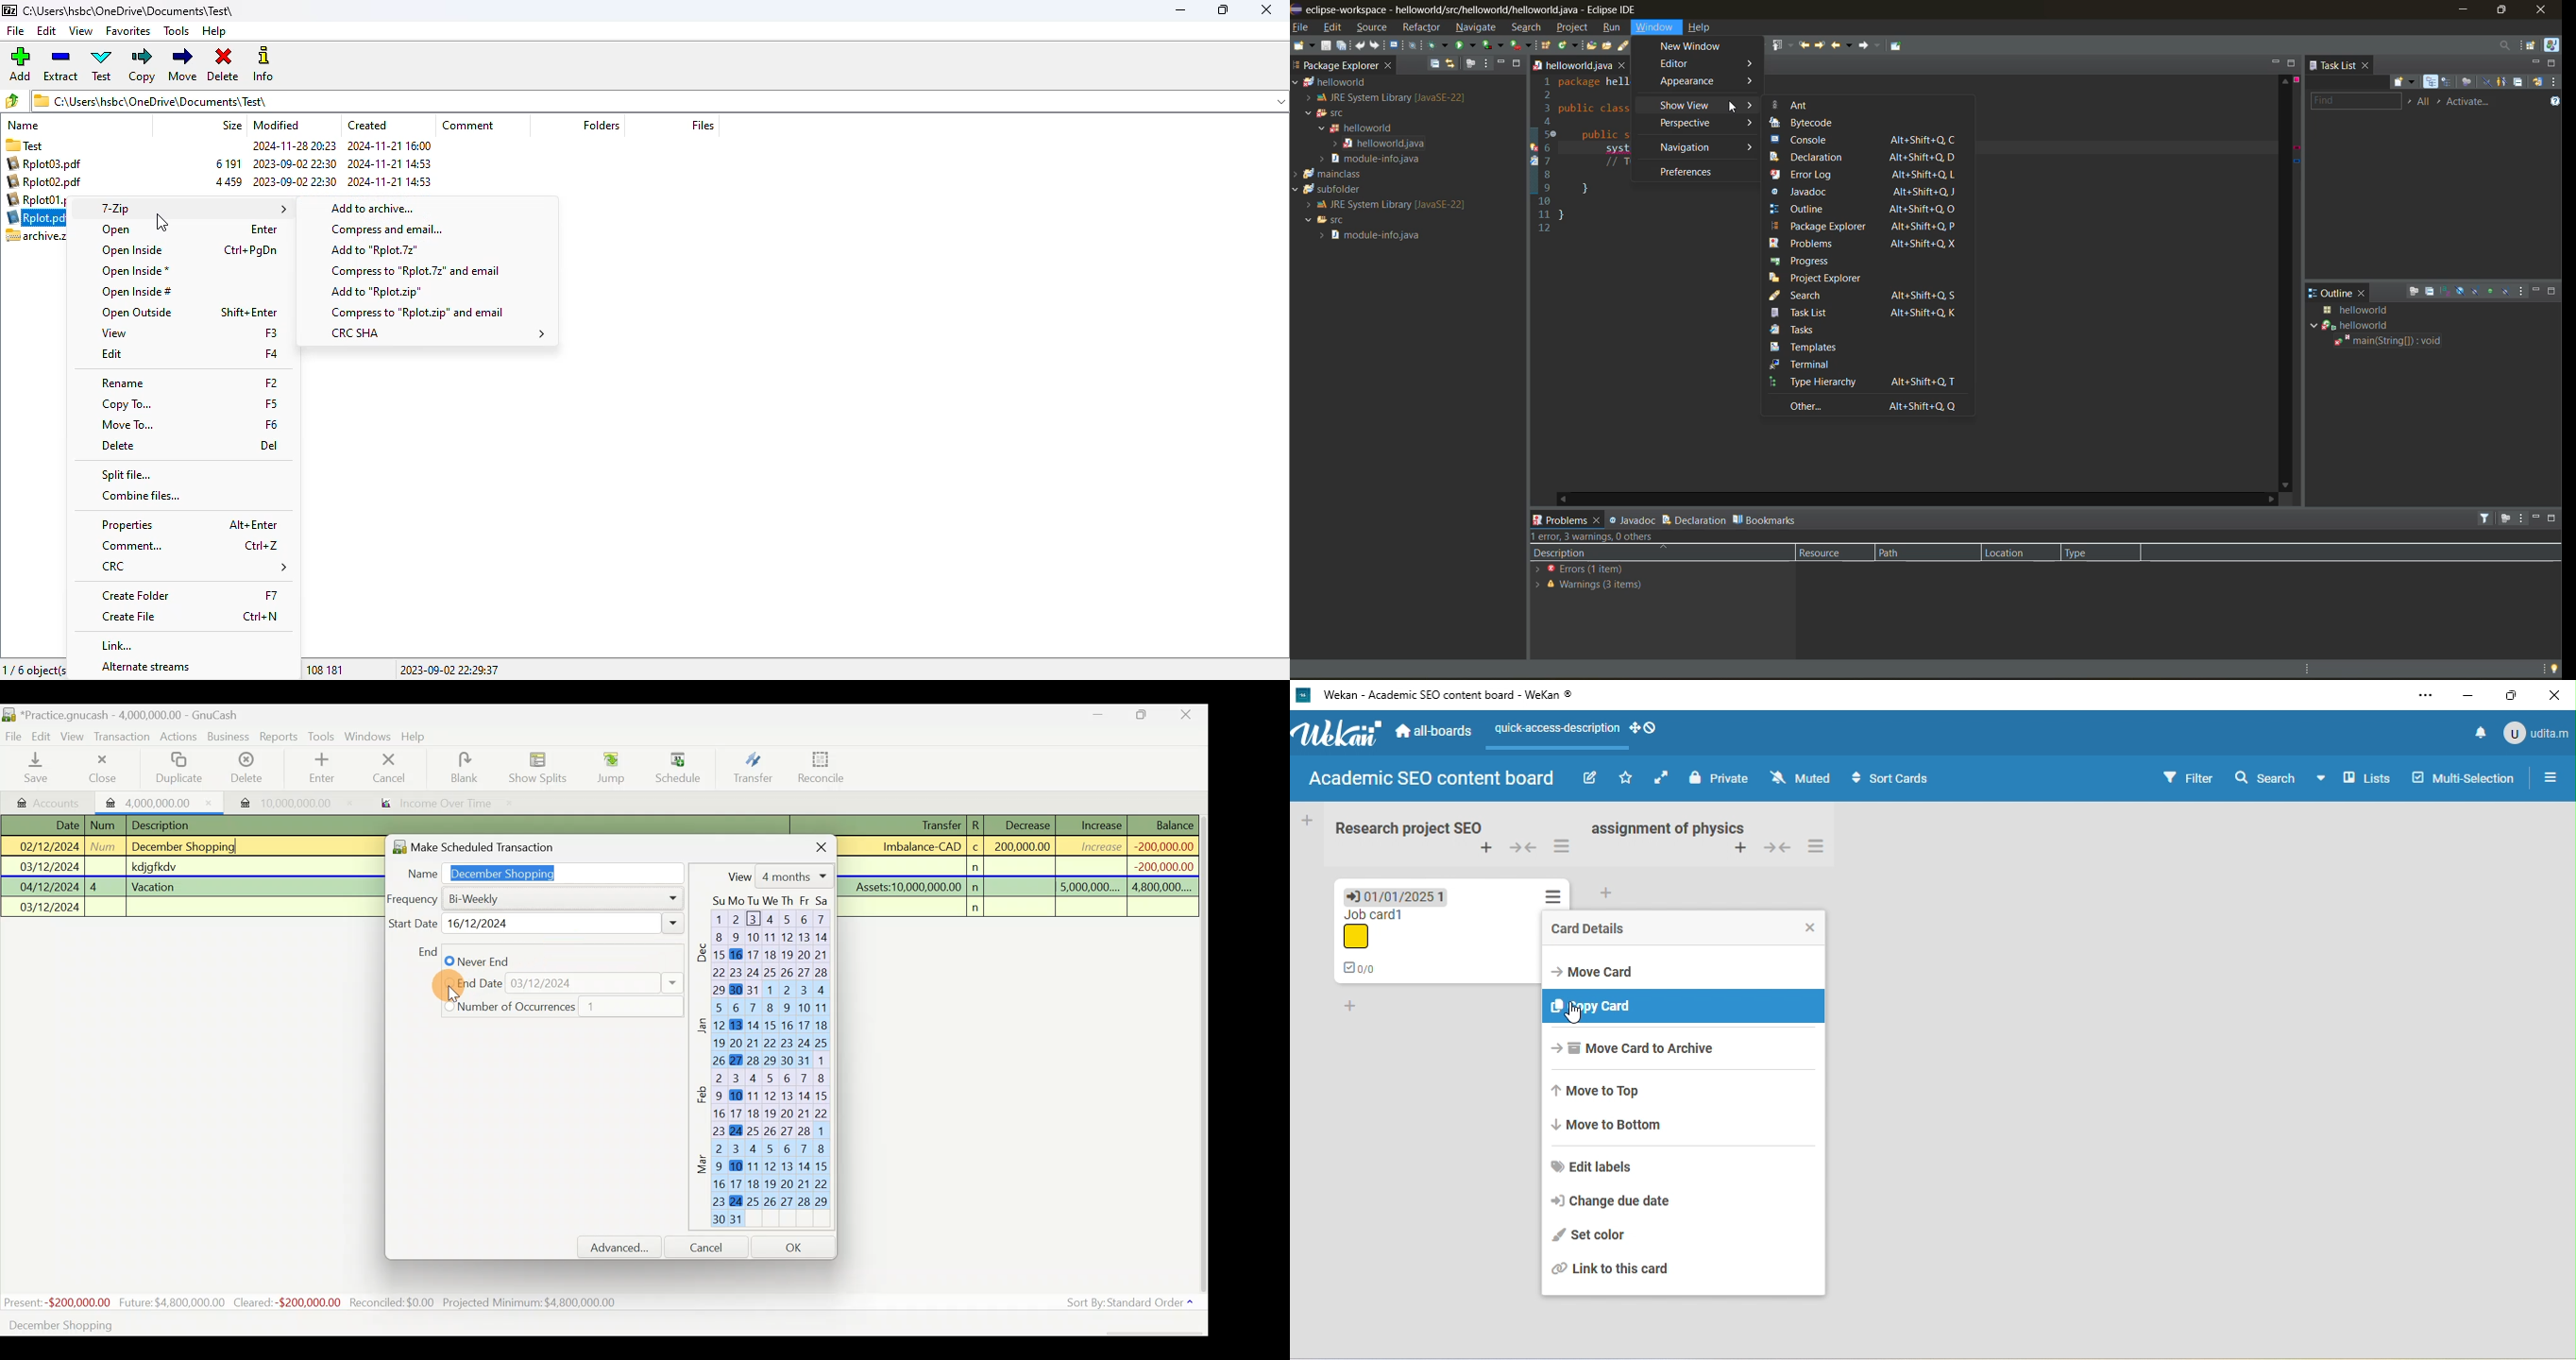 Image resolution: width=2576 pixels, height=1372 pixels. Describe the element at coordinates (2536, 62) in the screenshot. I see `minimize` at that location.